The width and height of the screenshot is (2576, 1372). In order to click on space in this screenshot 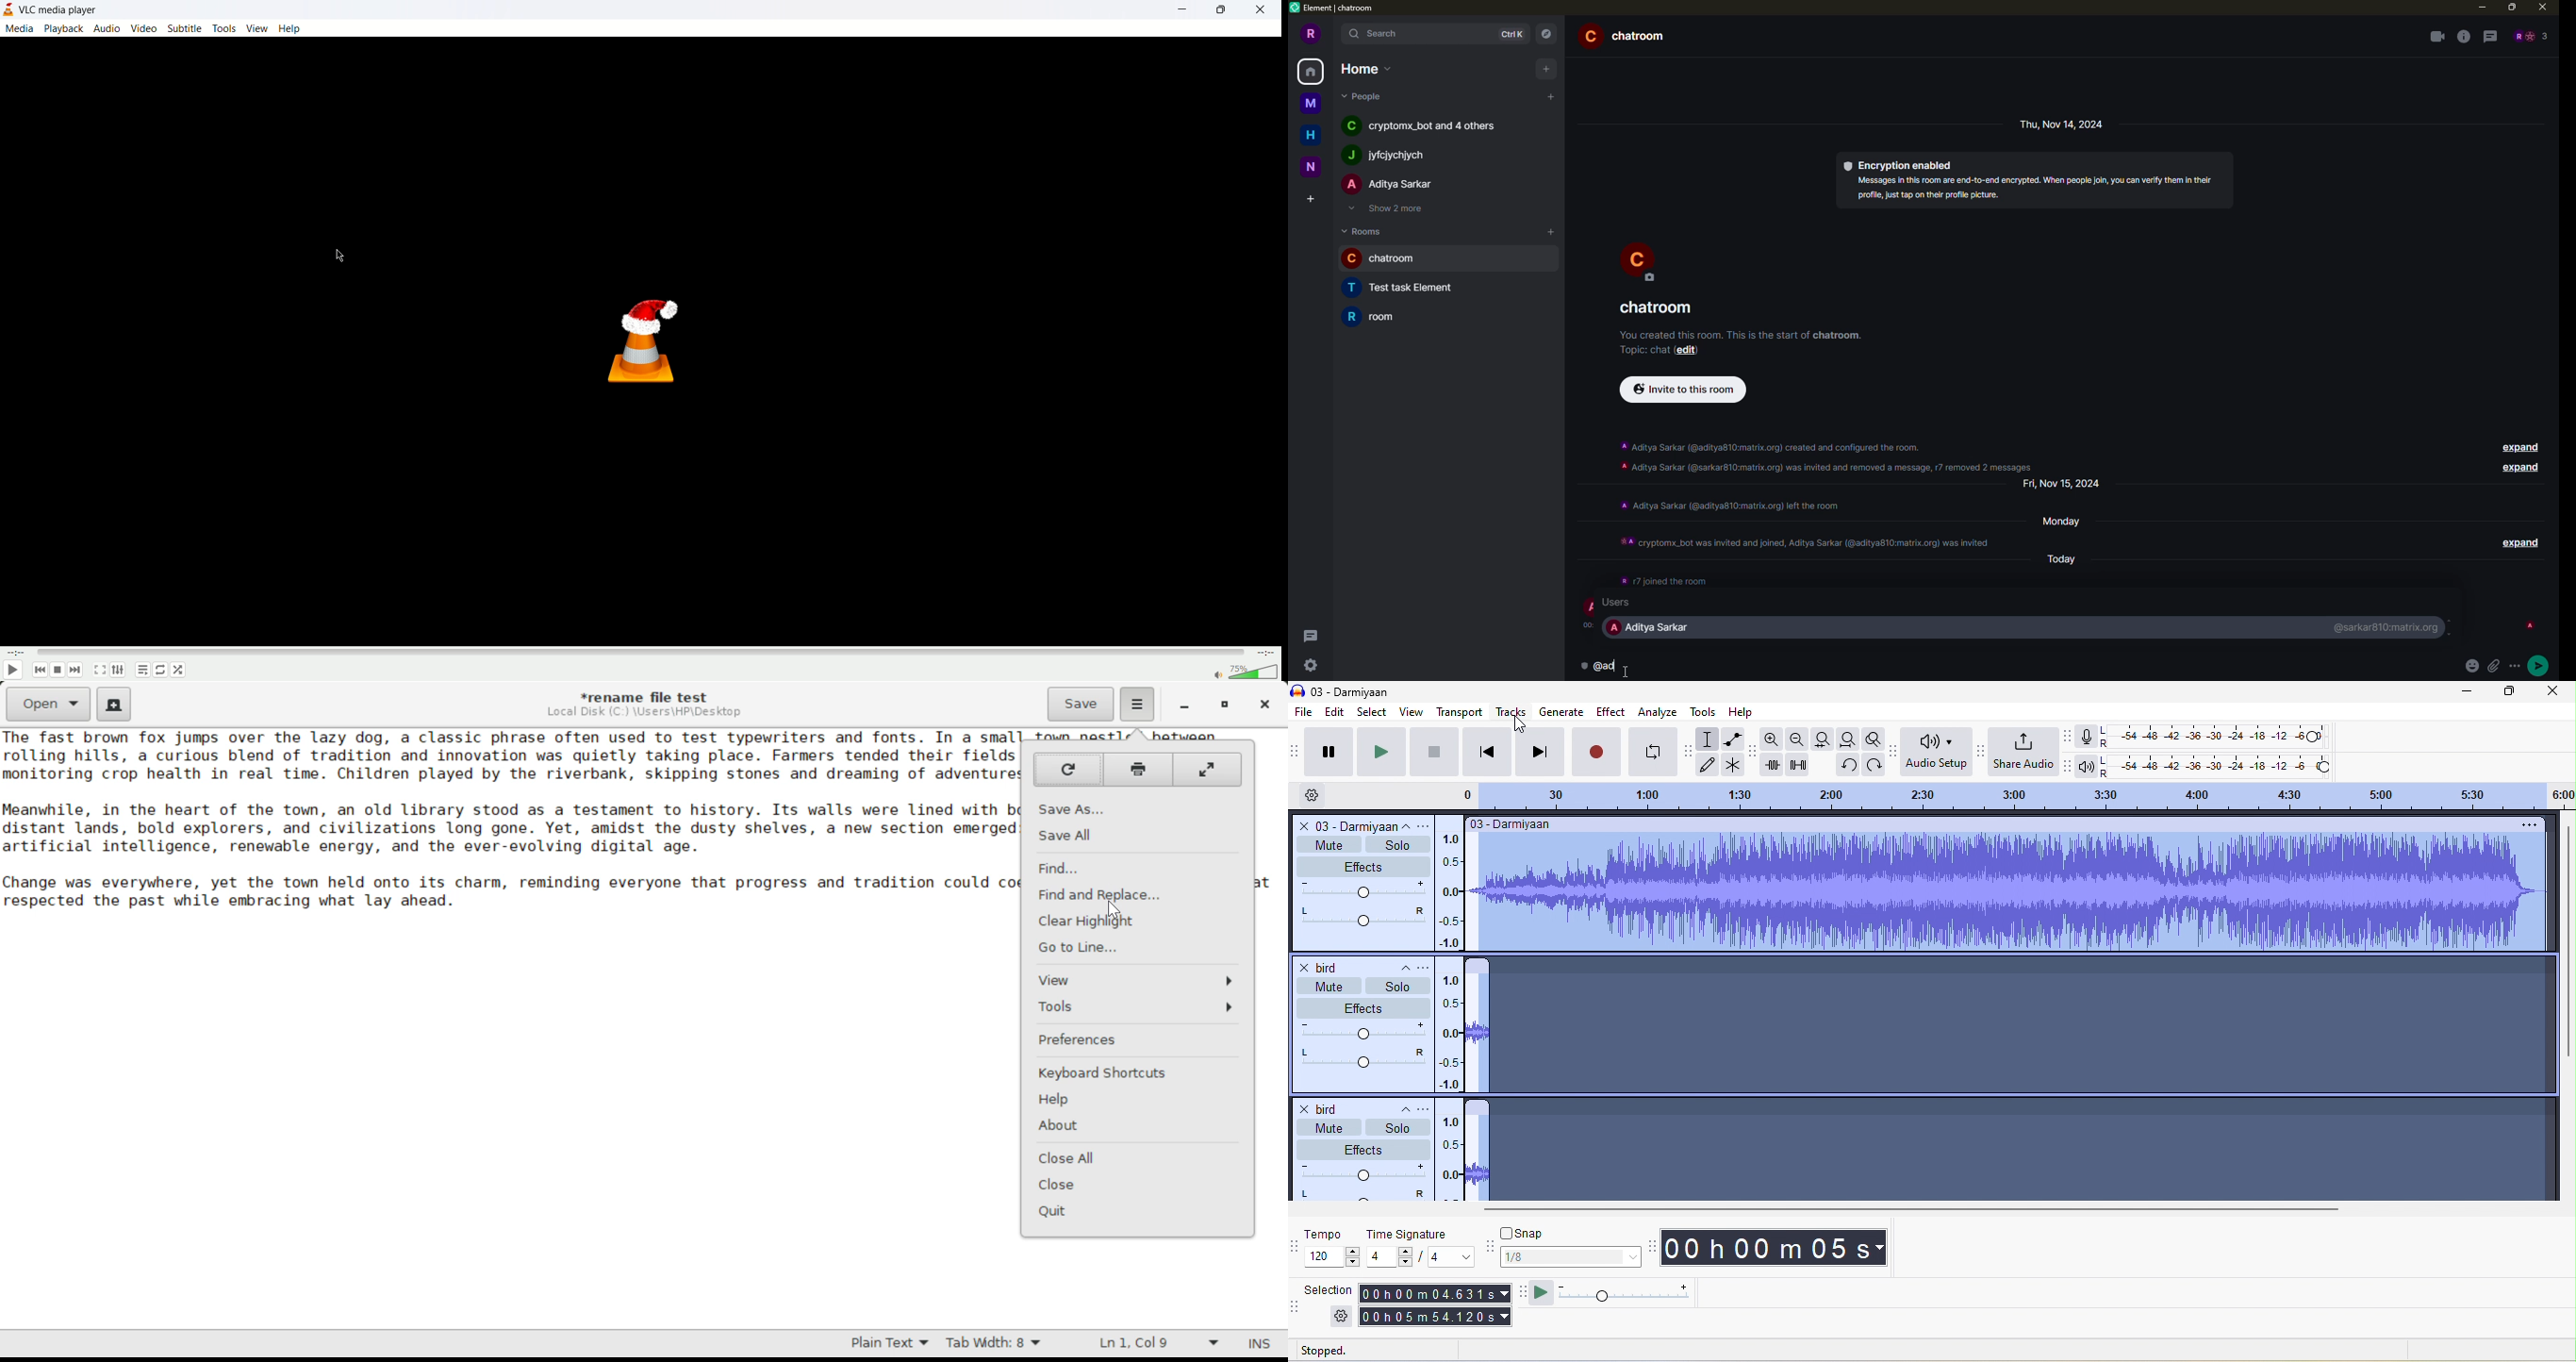, I will do `click(1309, 101)`.